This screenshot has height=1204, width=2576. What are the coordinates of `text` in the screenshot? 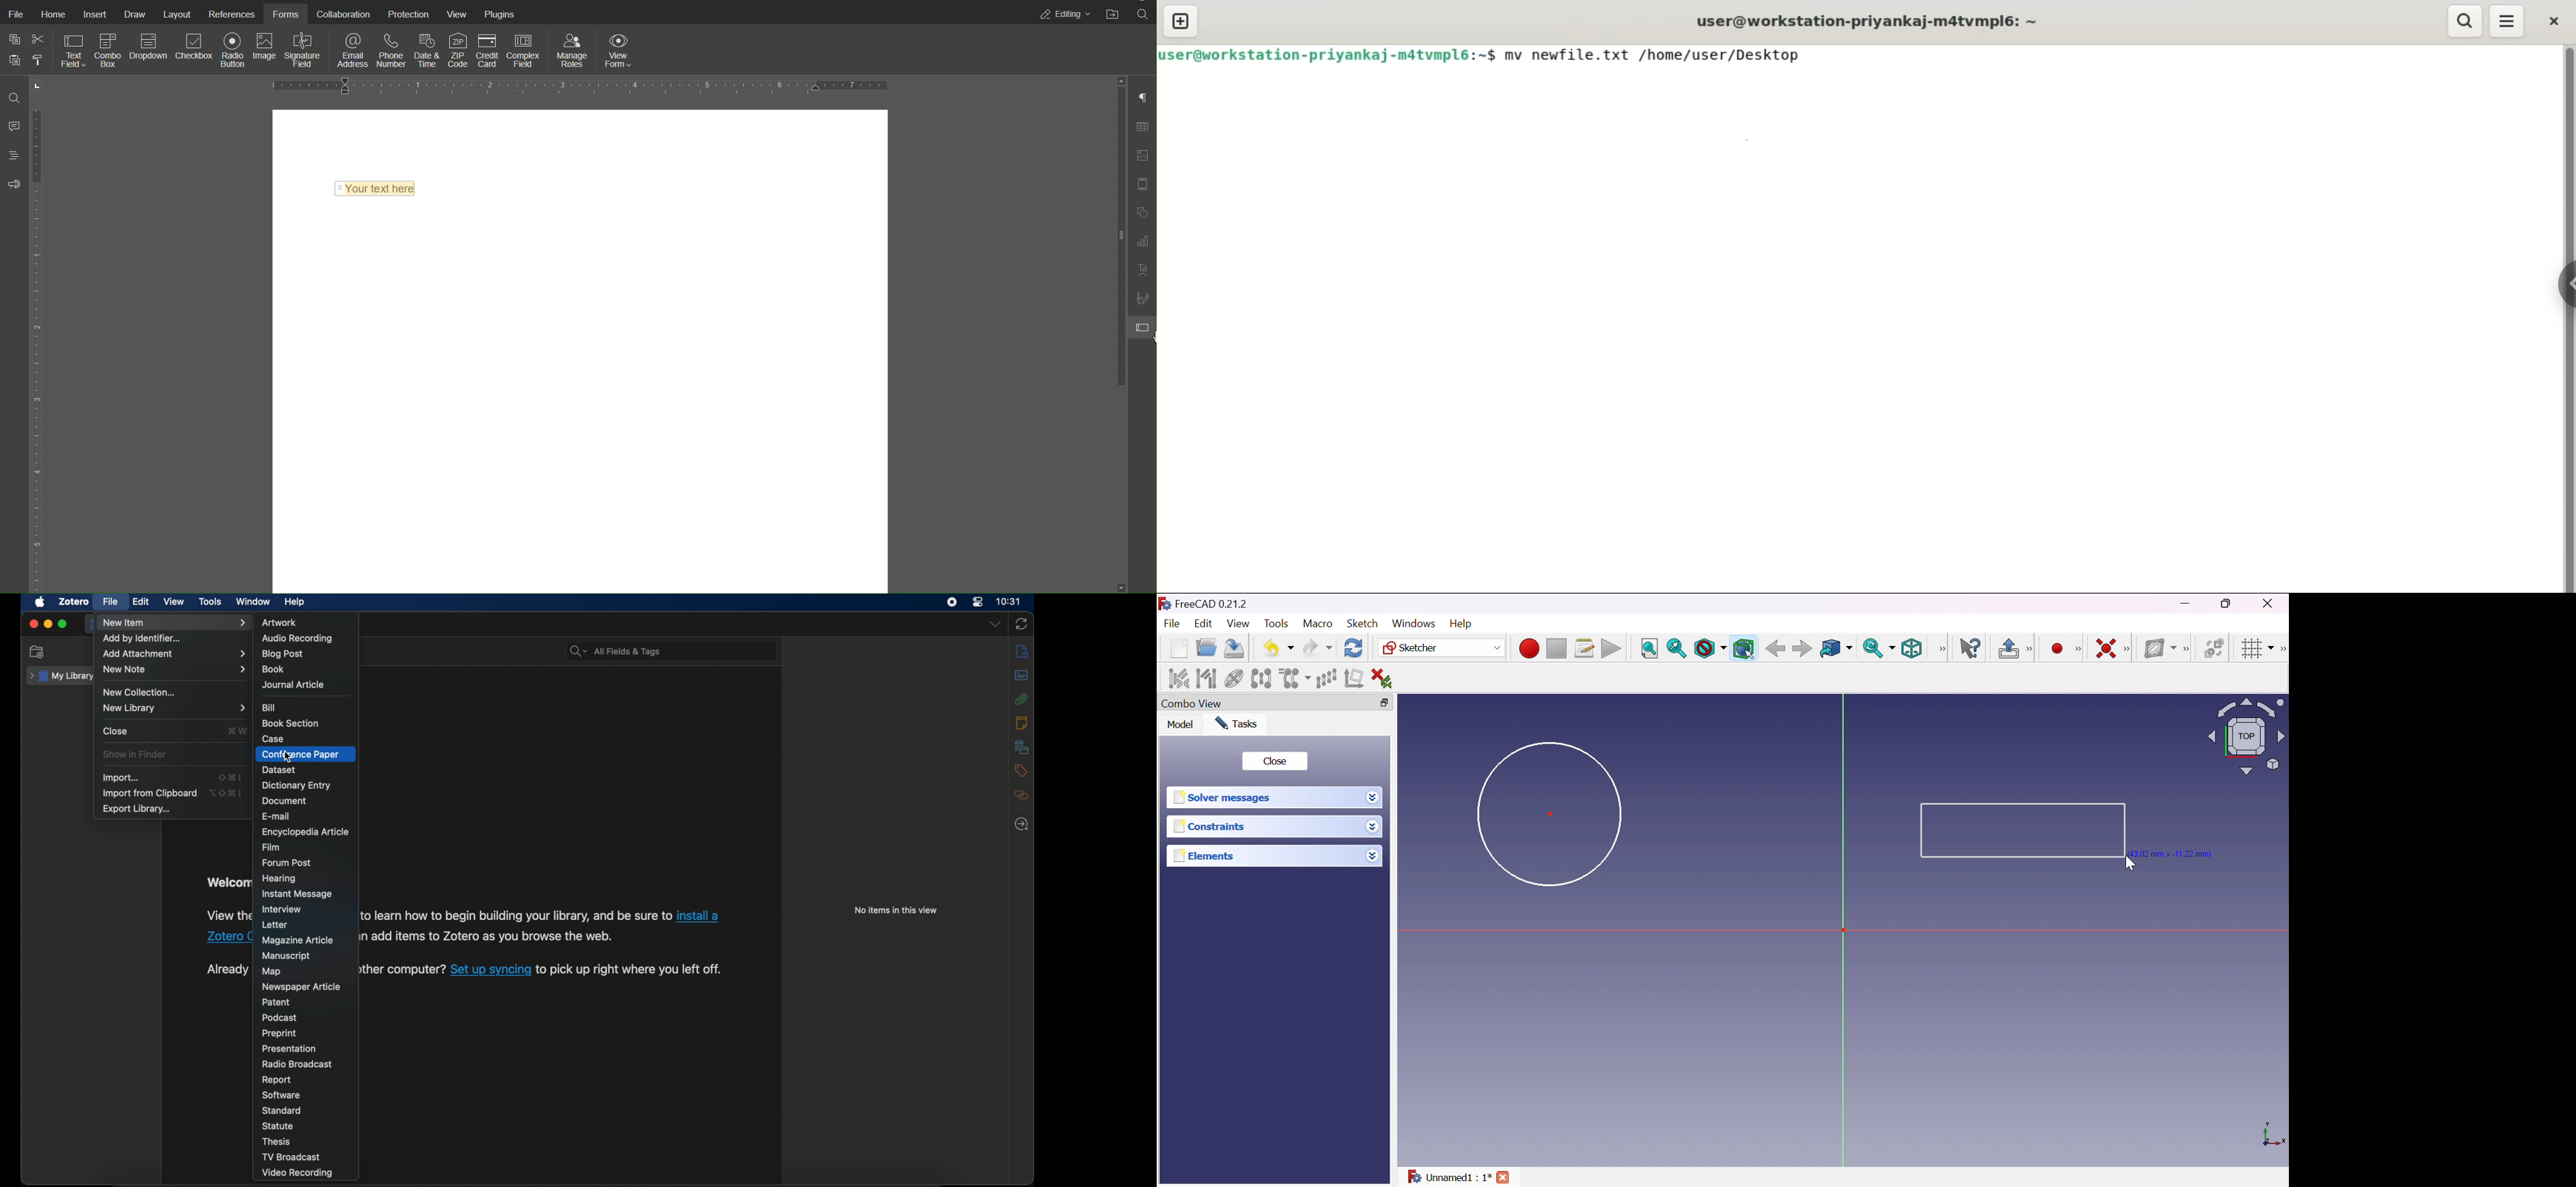 It's located at (490, 938).